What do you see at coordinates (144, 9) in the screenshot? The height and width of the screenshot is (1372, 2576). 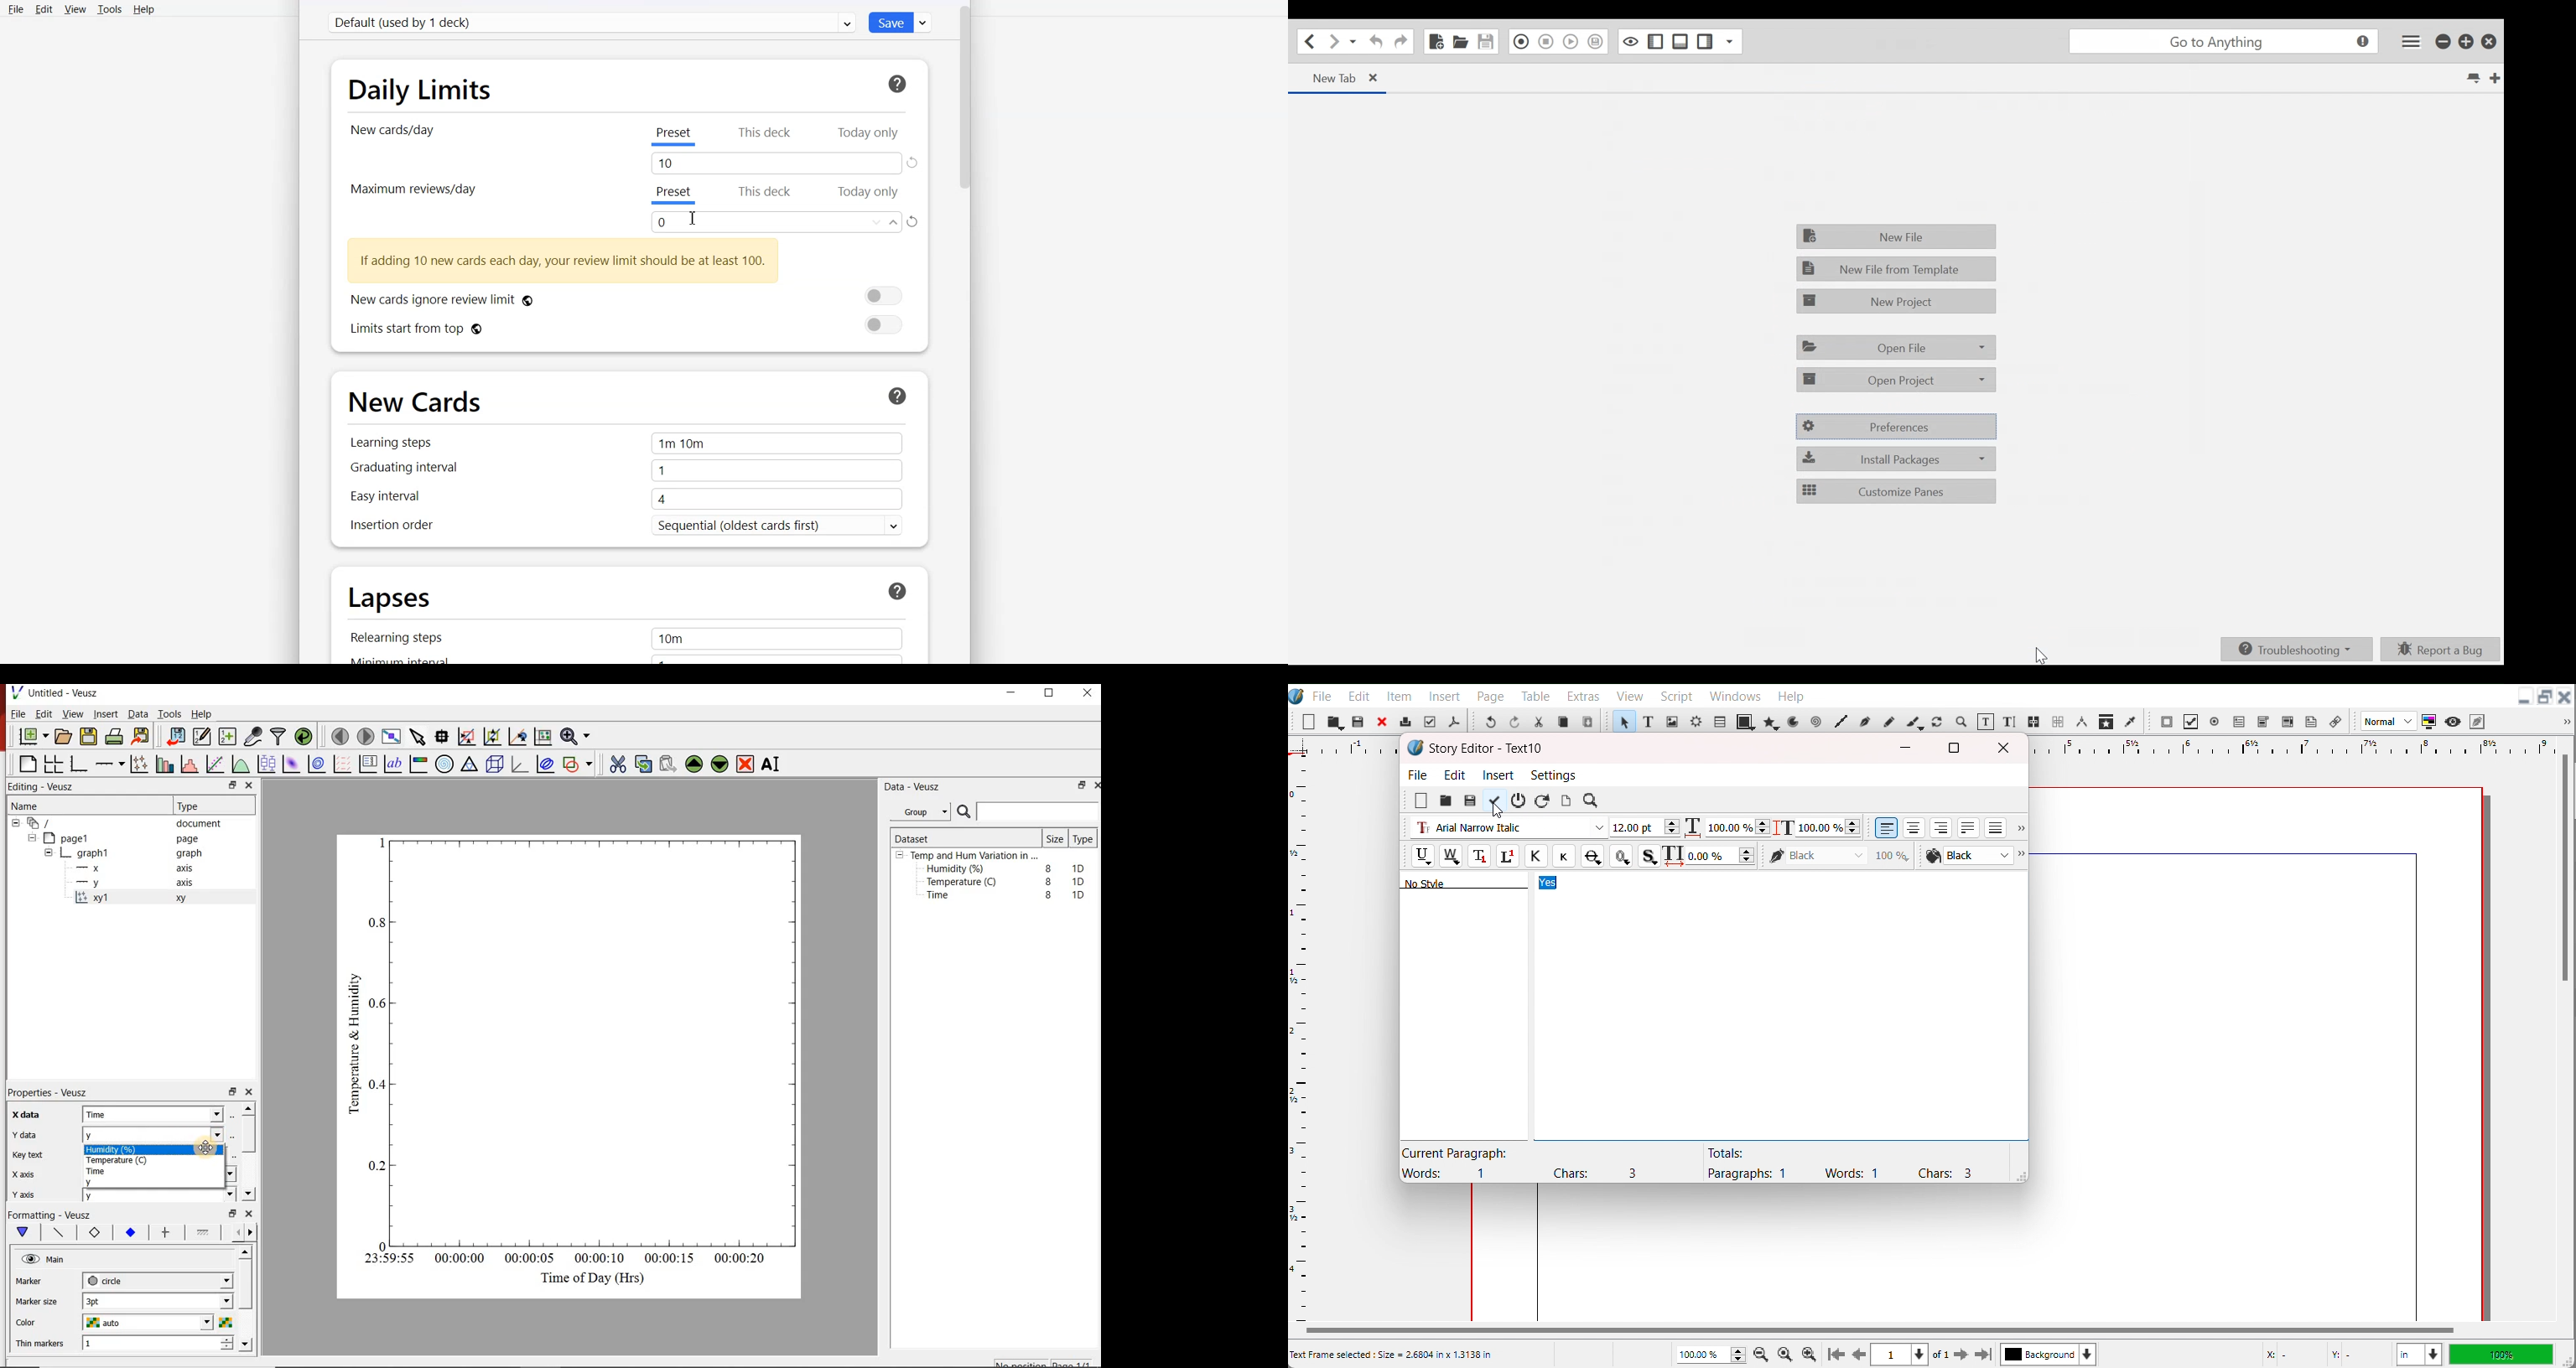 I see `Help` at bounding box center [144, 9].